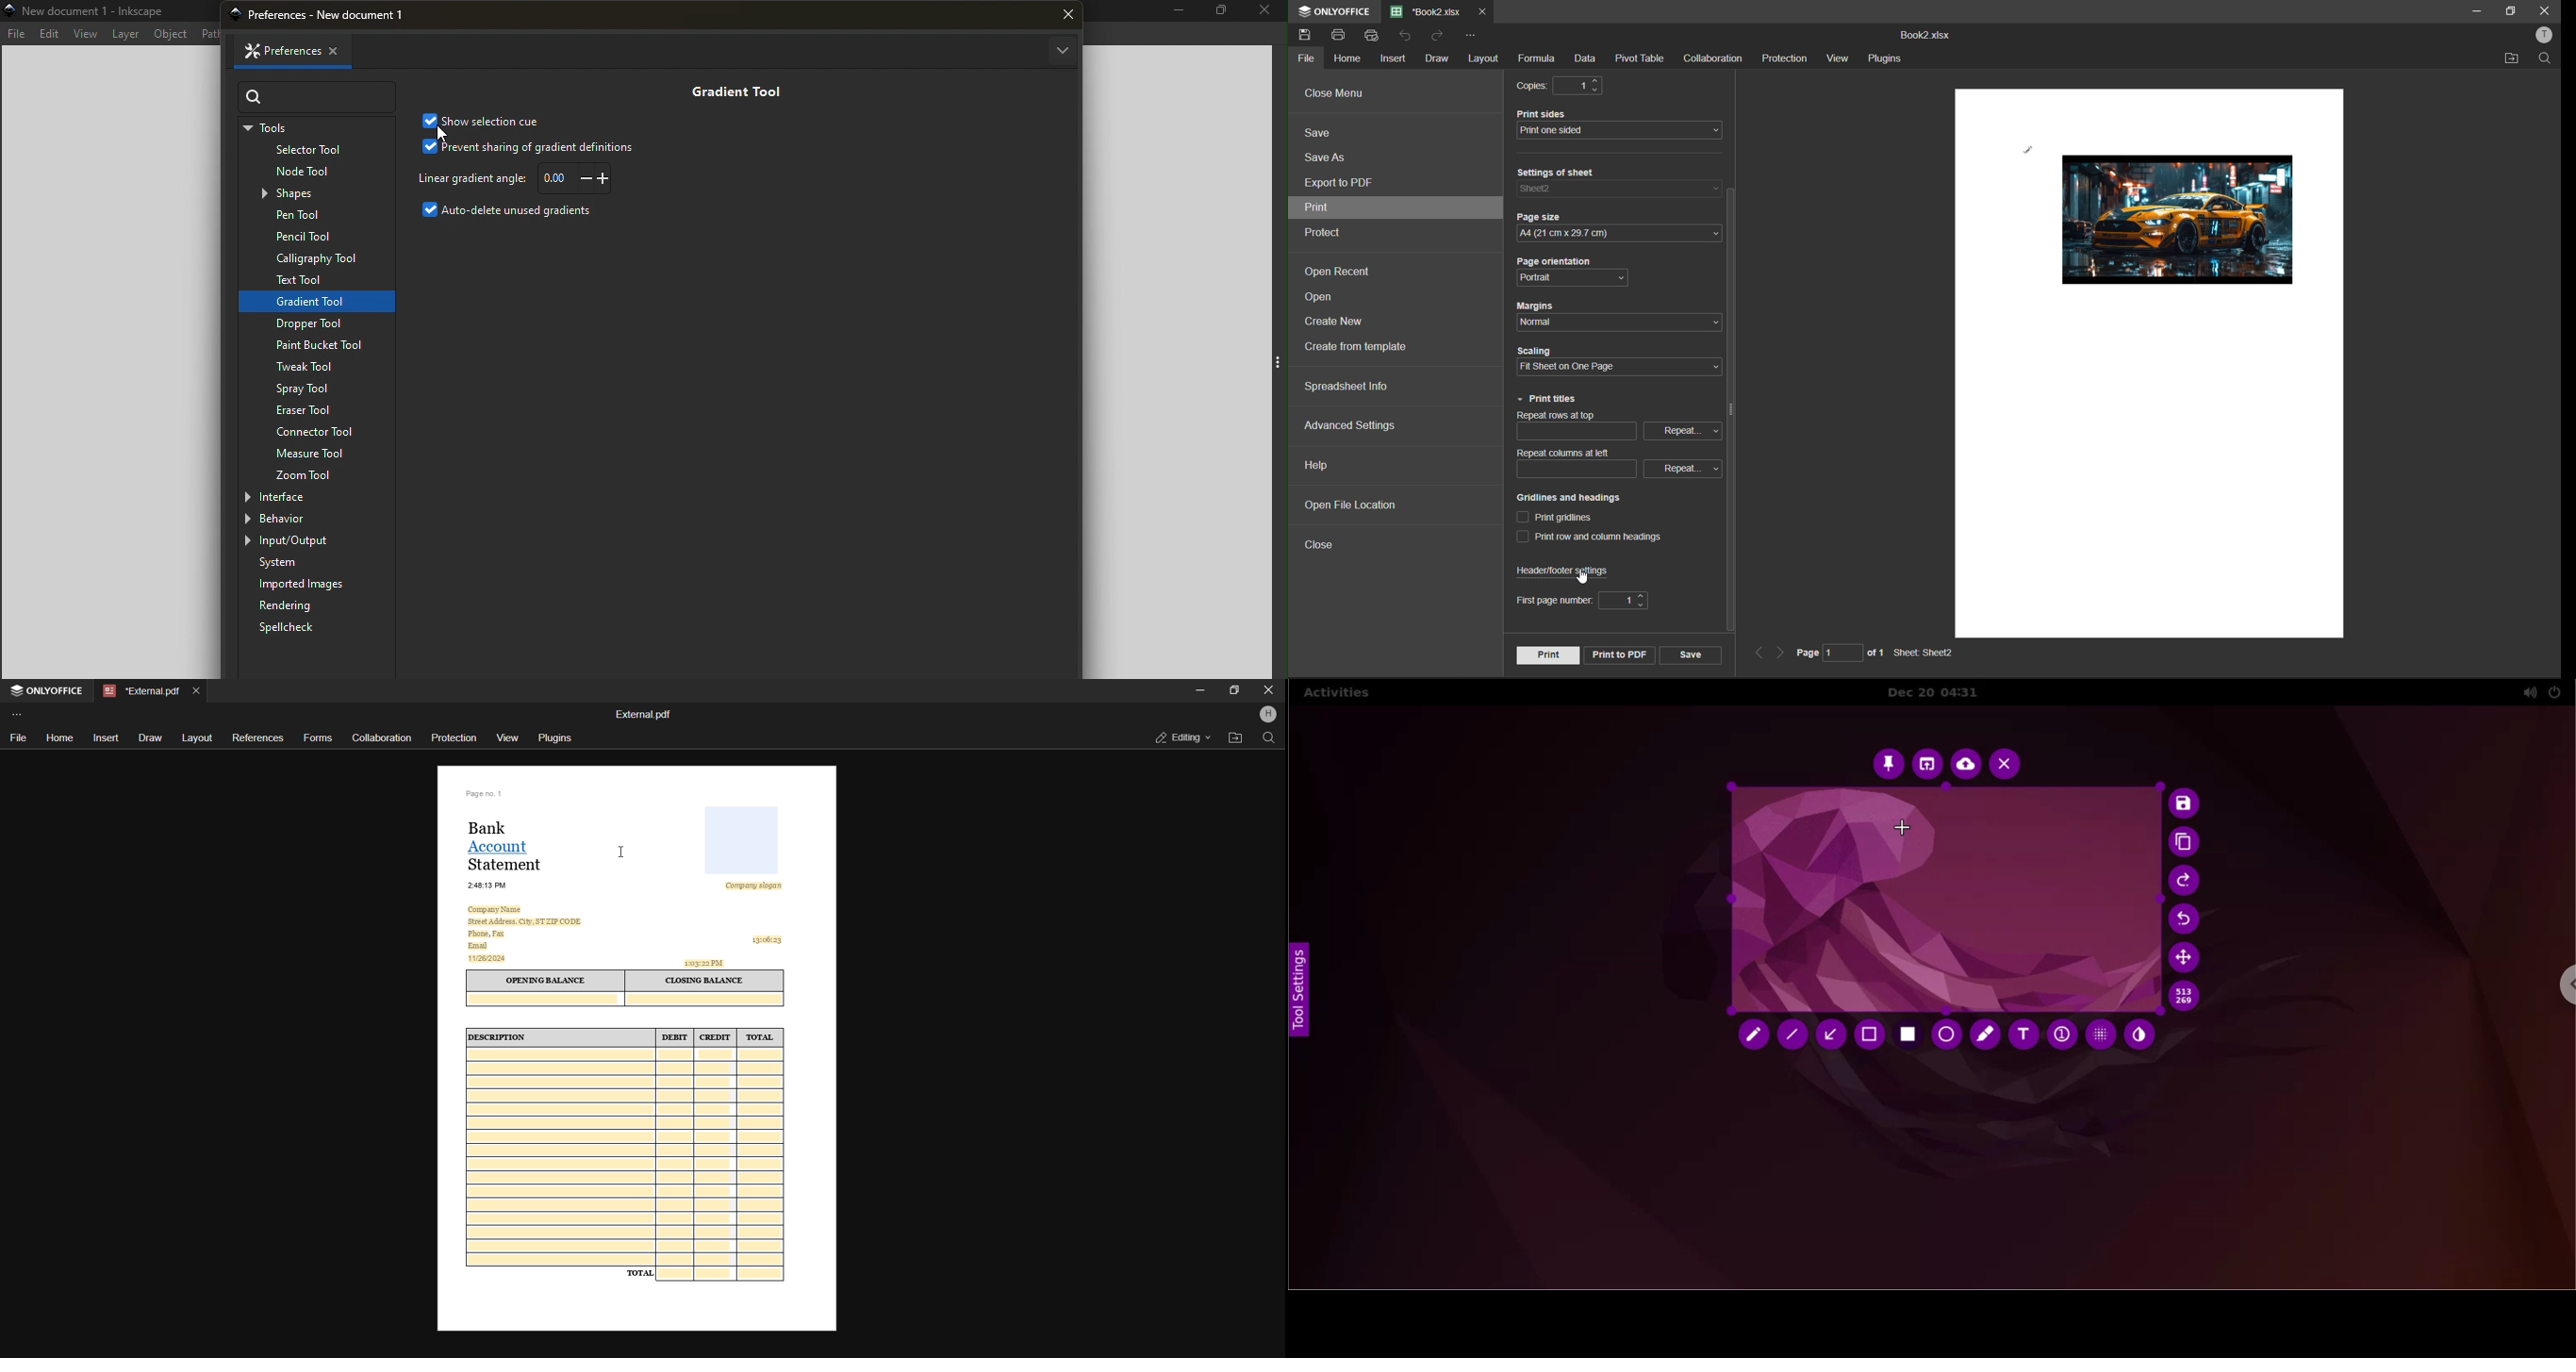 Image resolution: width=2576 pixels, height=1372 pixels. Describe the element at coordinates (195, 690) in the screenshot. I see `close current tab` at that location.